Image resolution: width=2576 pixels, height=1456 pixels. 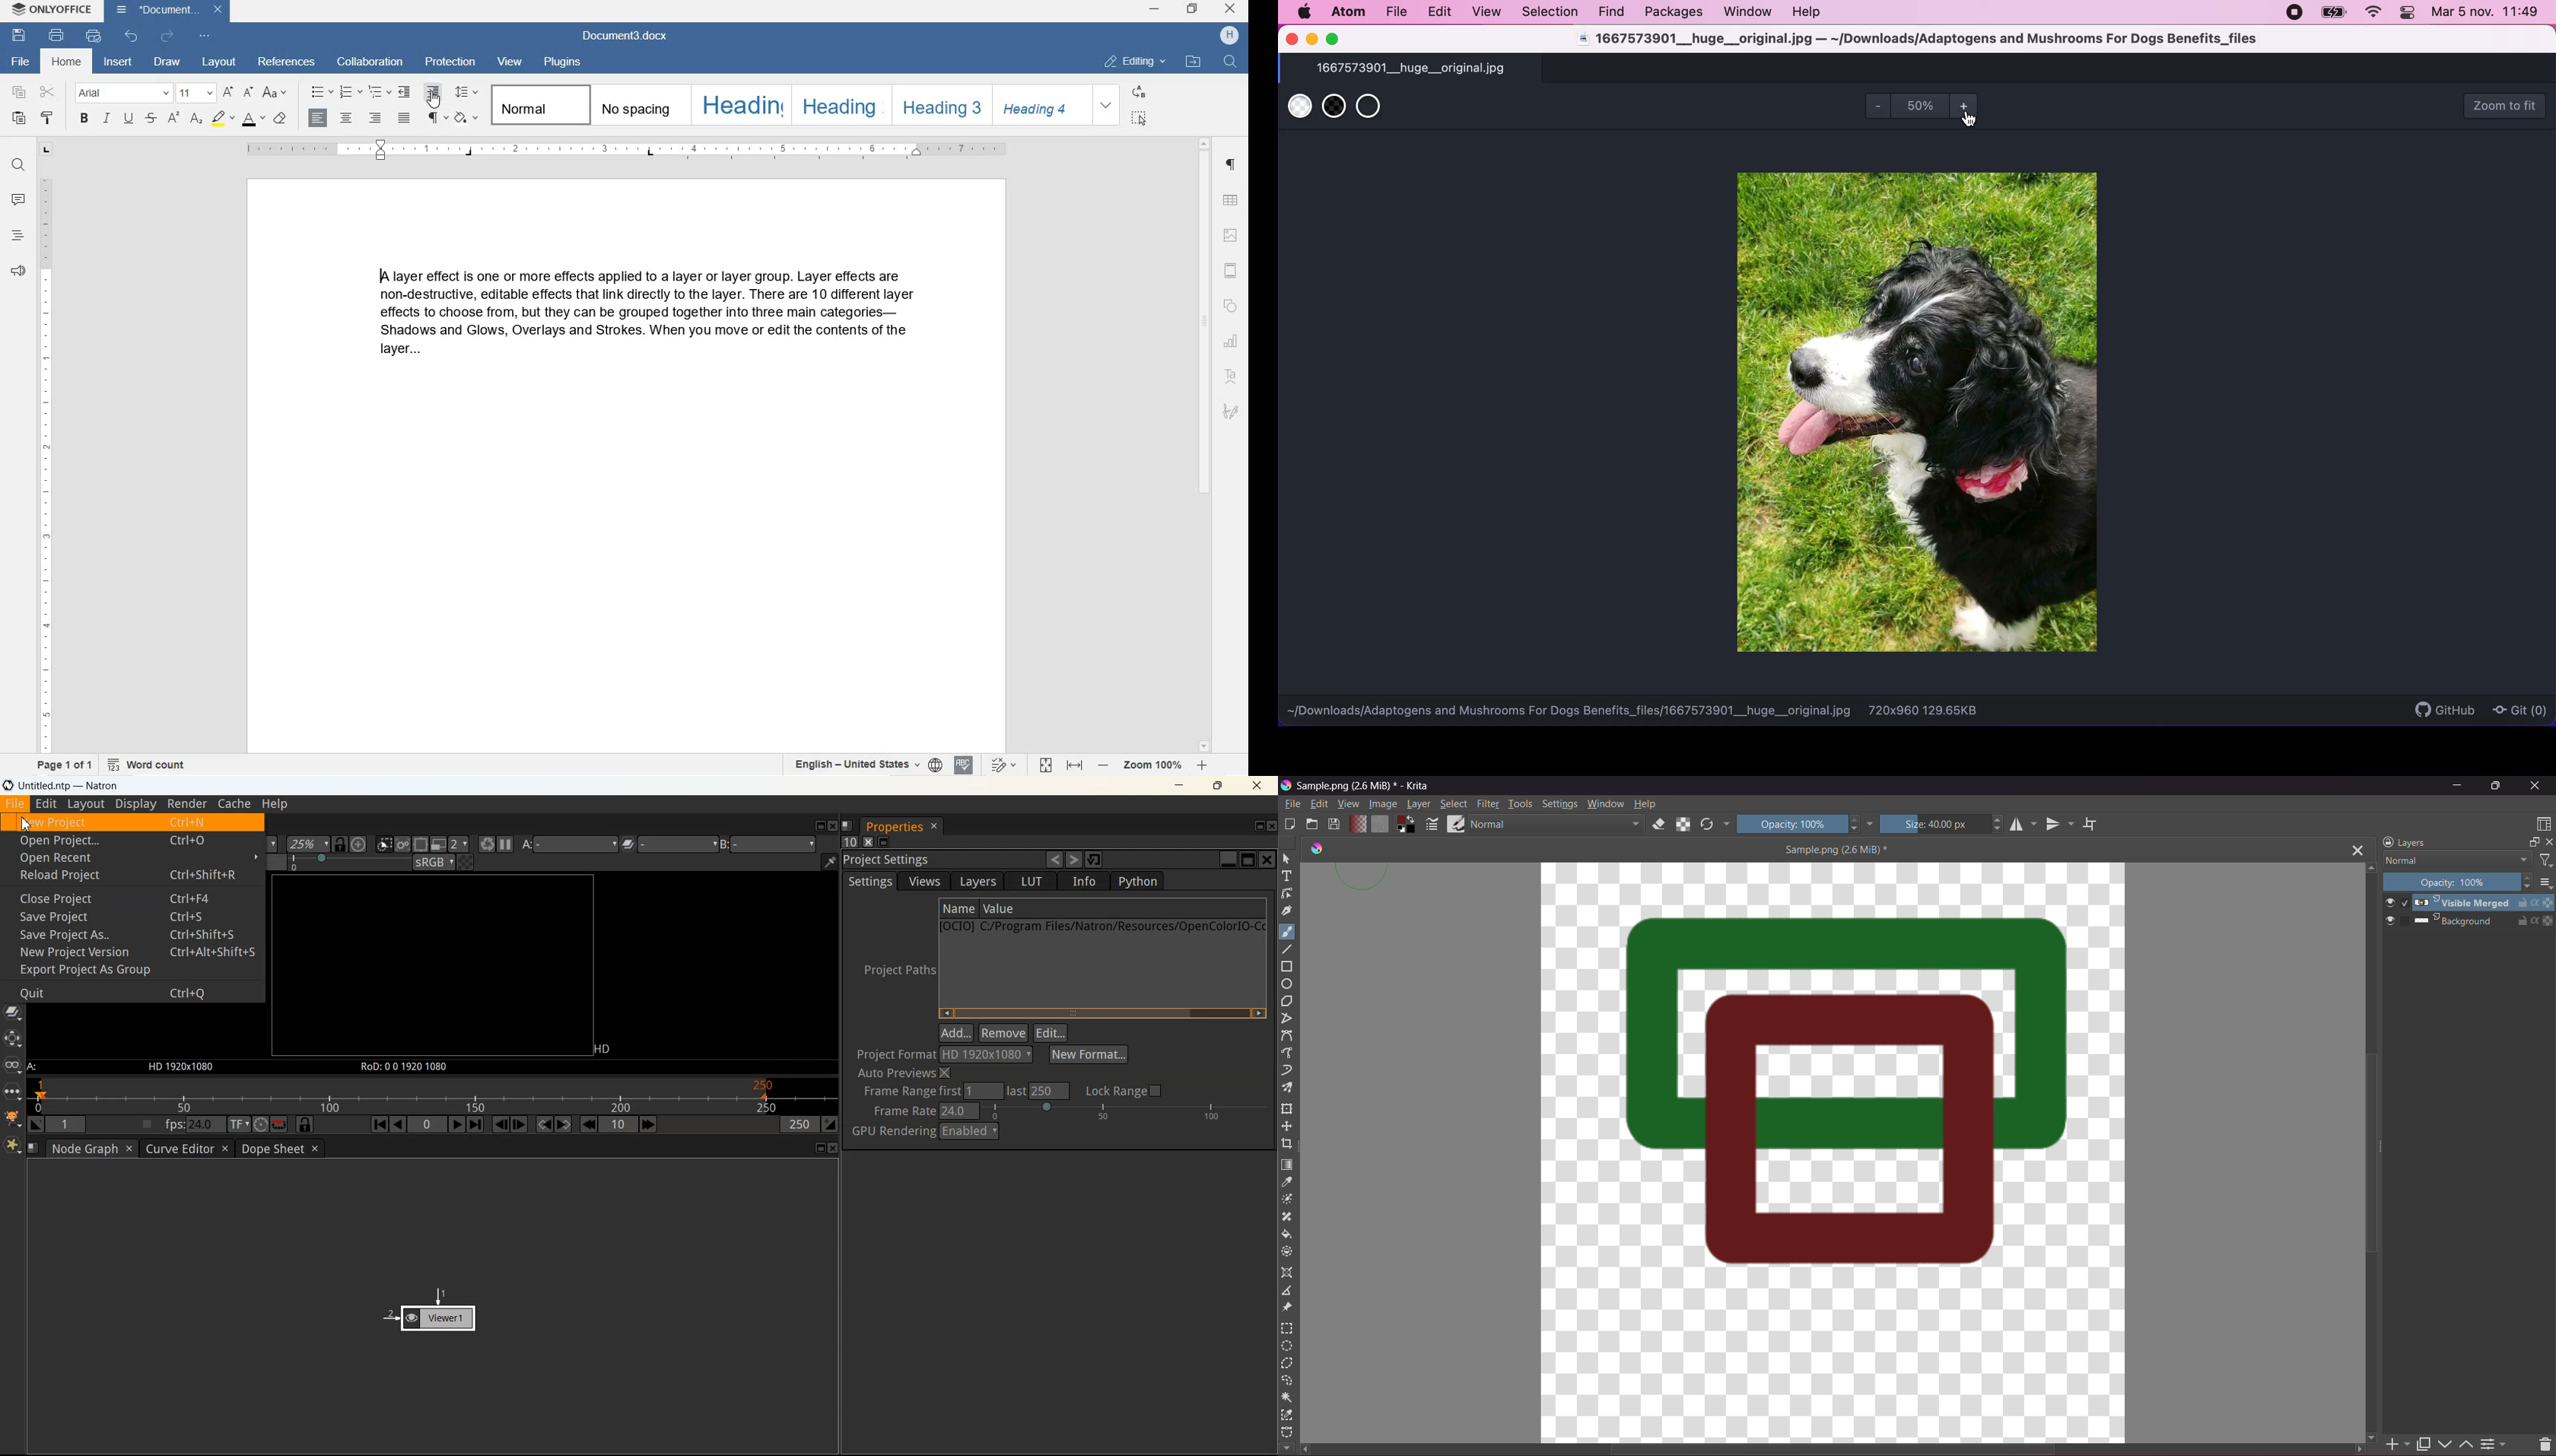 What do you see at coordinates (134, 38) in the screenshot?
I see `UNDO` at bounding box center [134, 38].